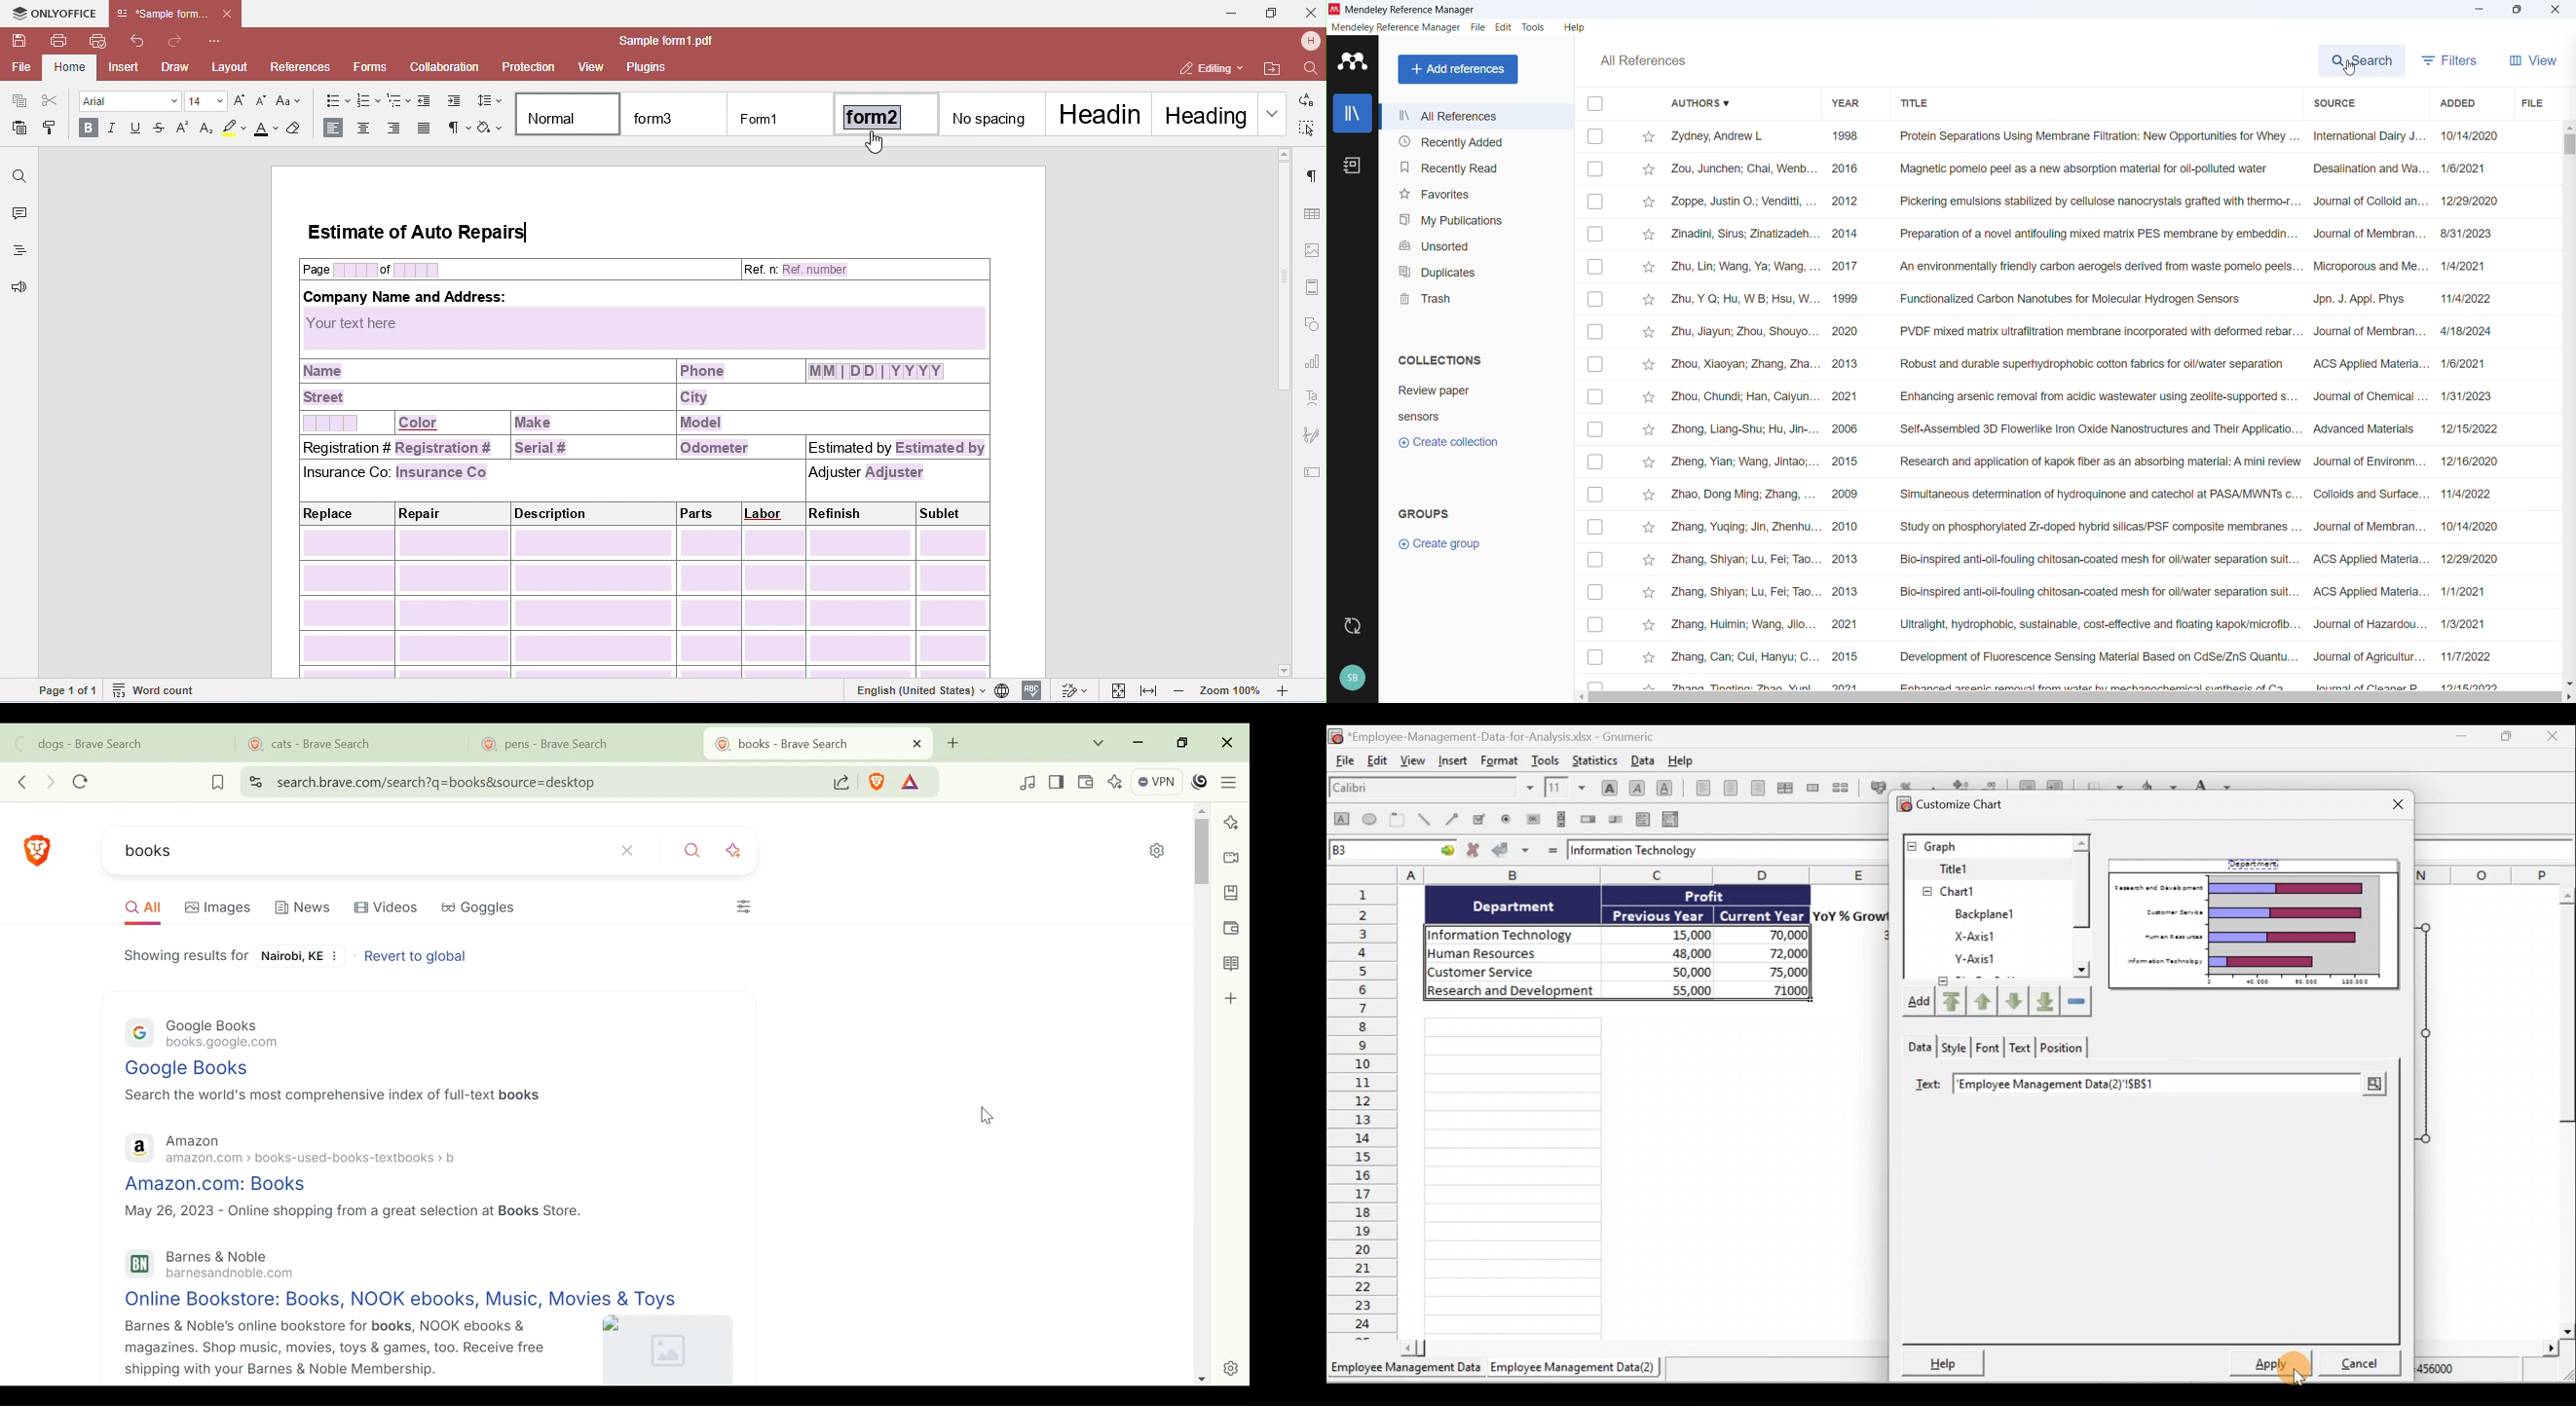 This screenshot has height=1428, width=2576. Describe the element at coordinates (1681, 933) in the screenshot. I see `15,000` at that location.